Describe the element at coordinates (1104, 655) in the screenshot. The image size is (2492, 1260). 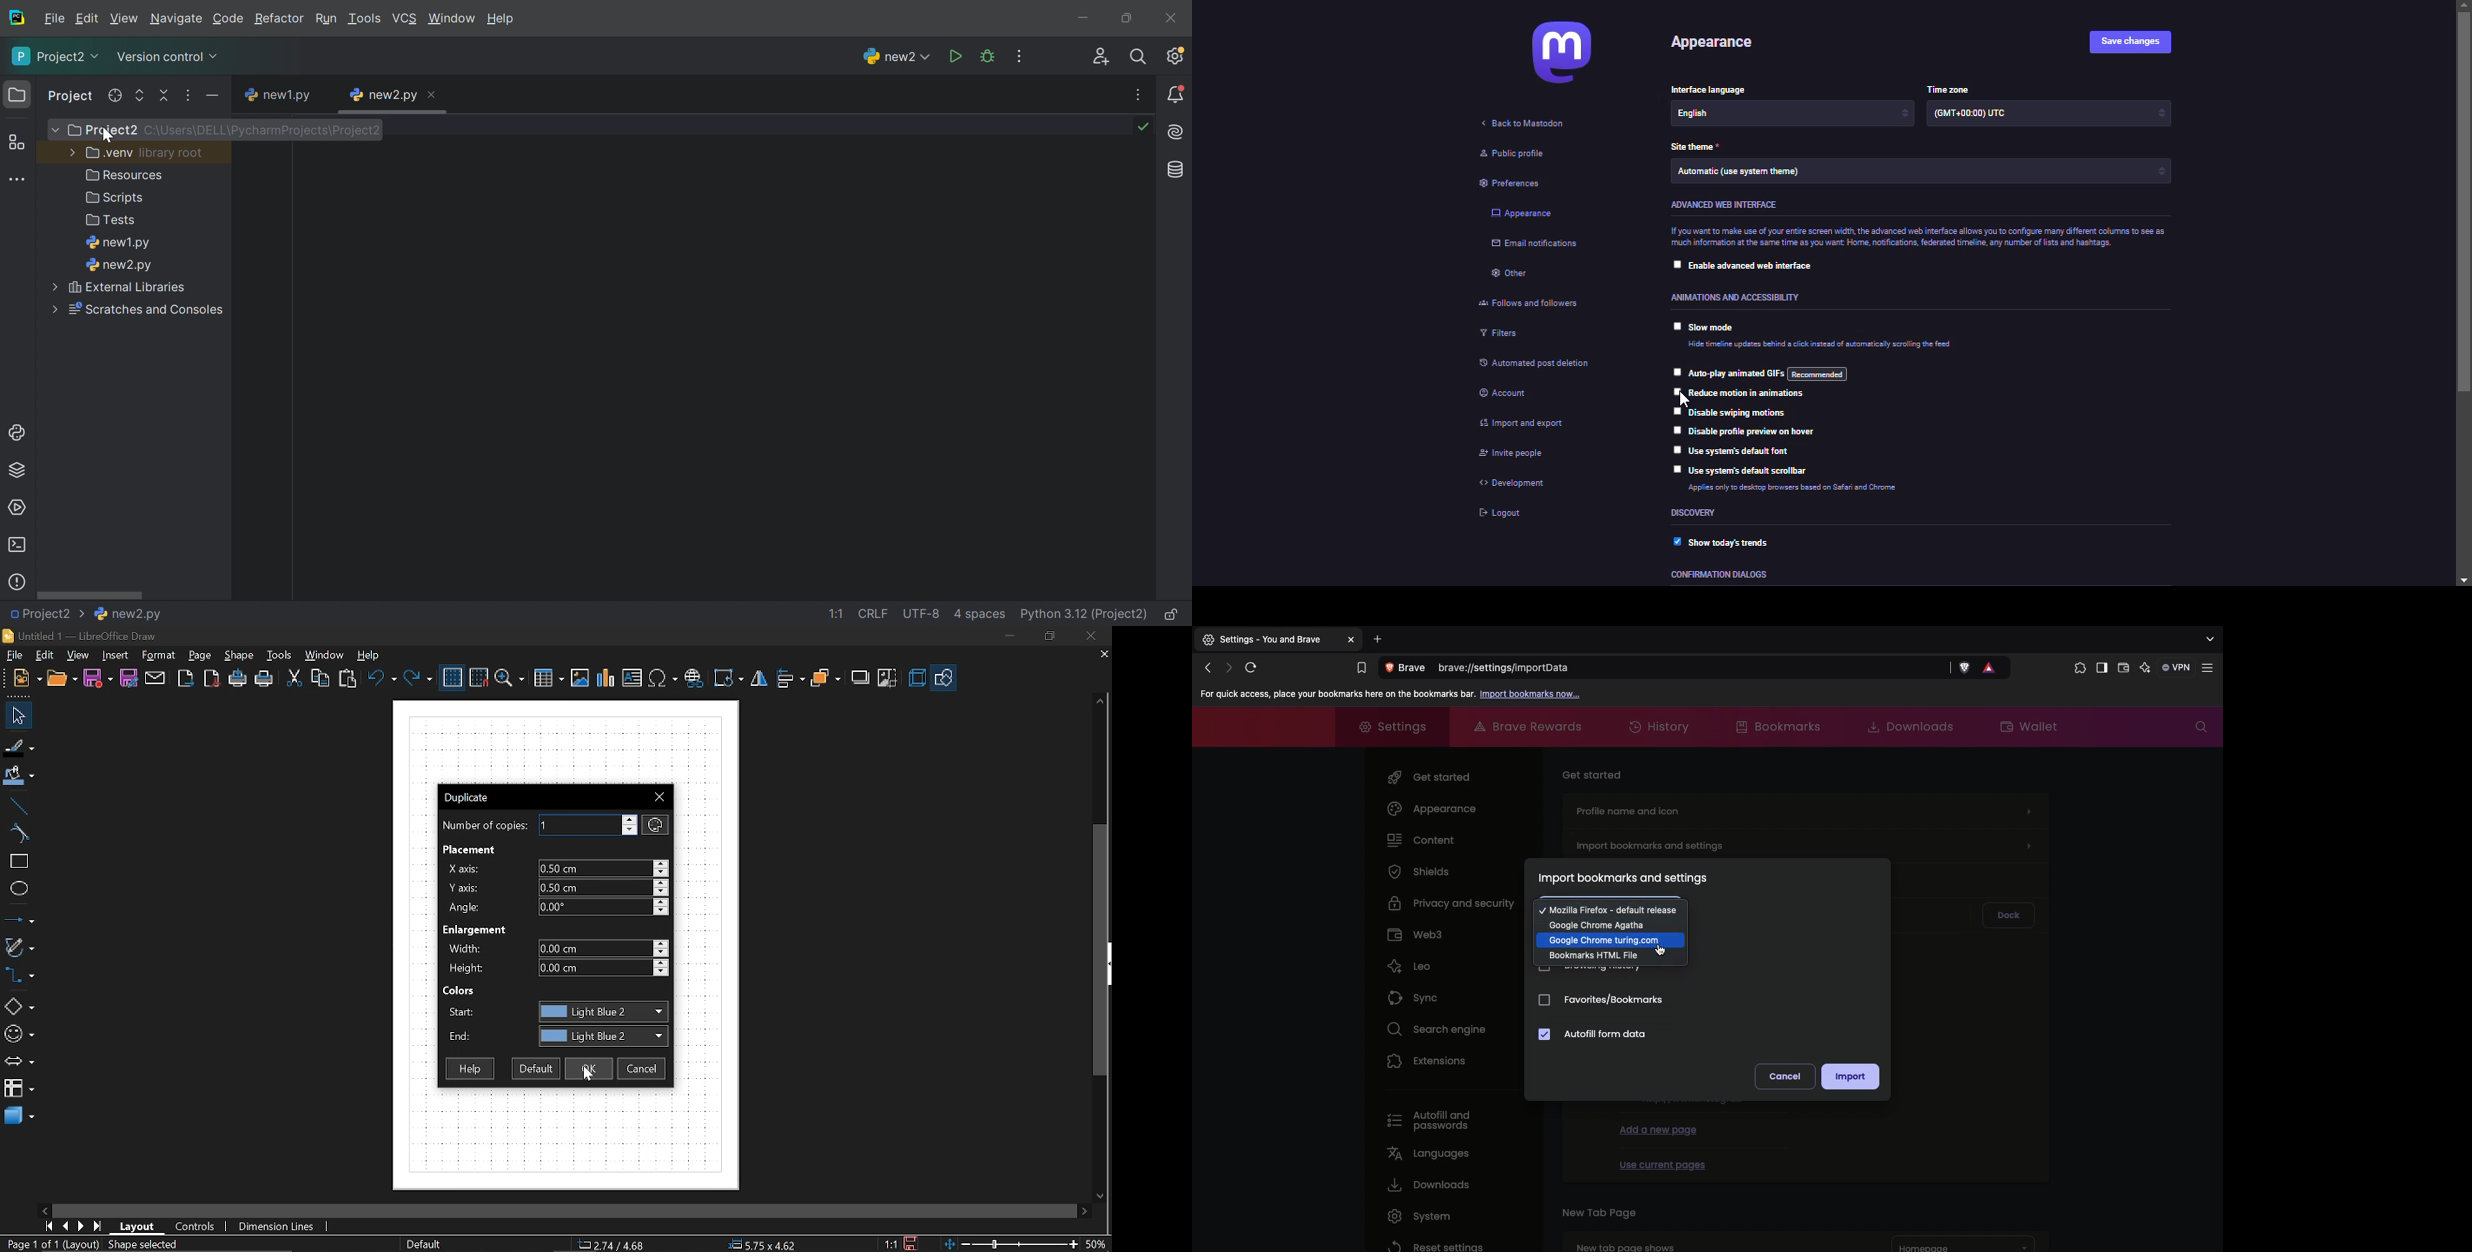
I see `CLose tab` at that location.